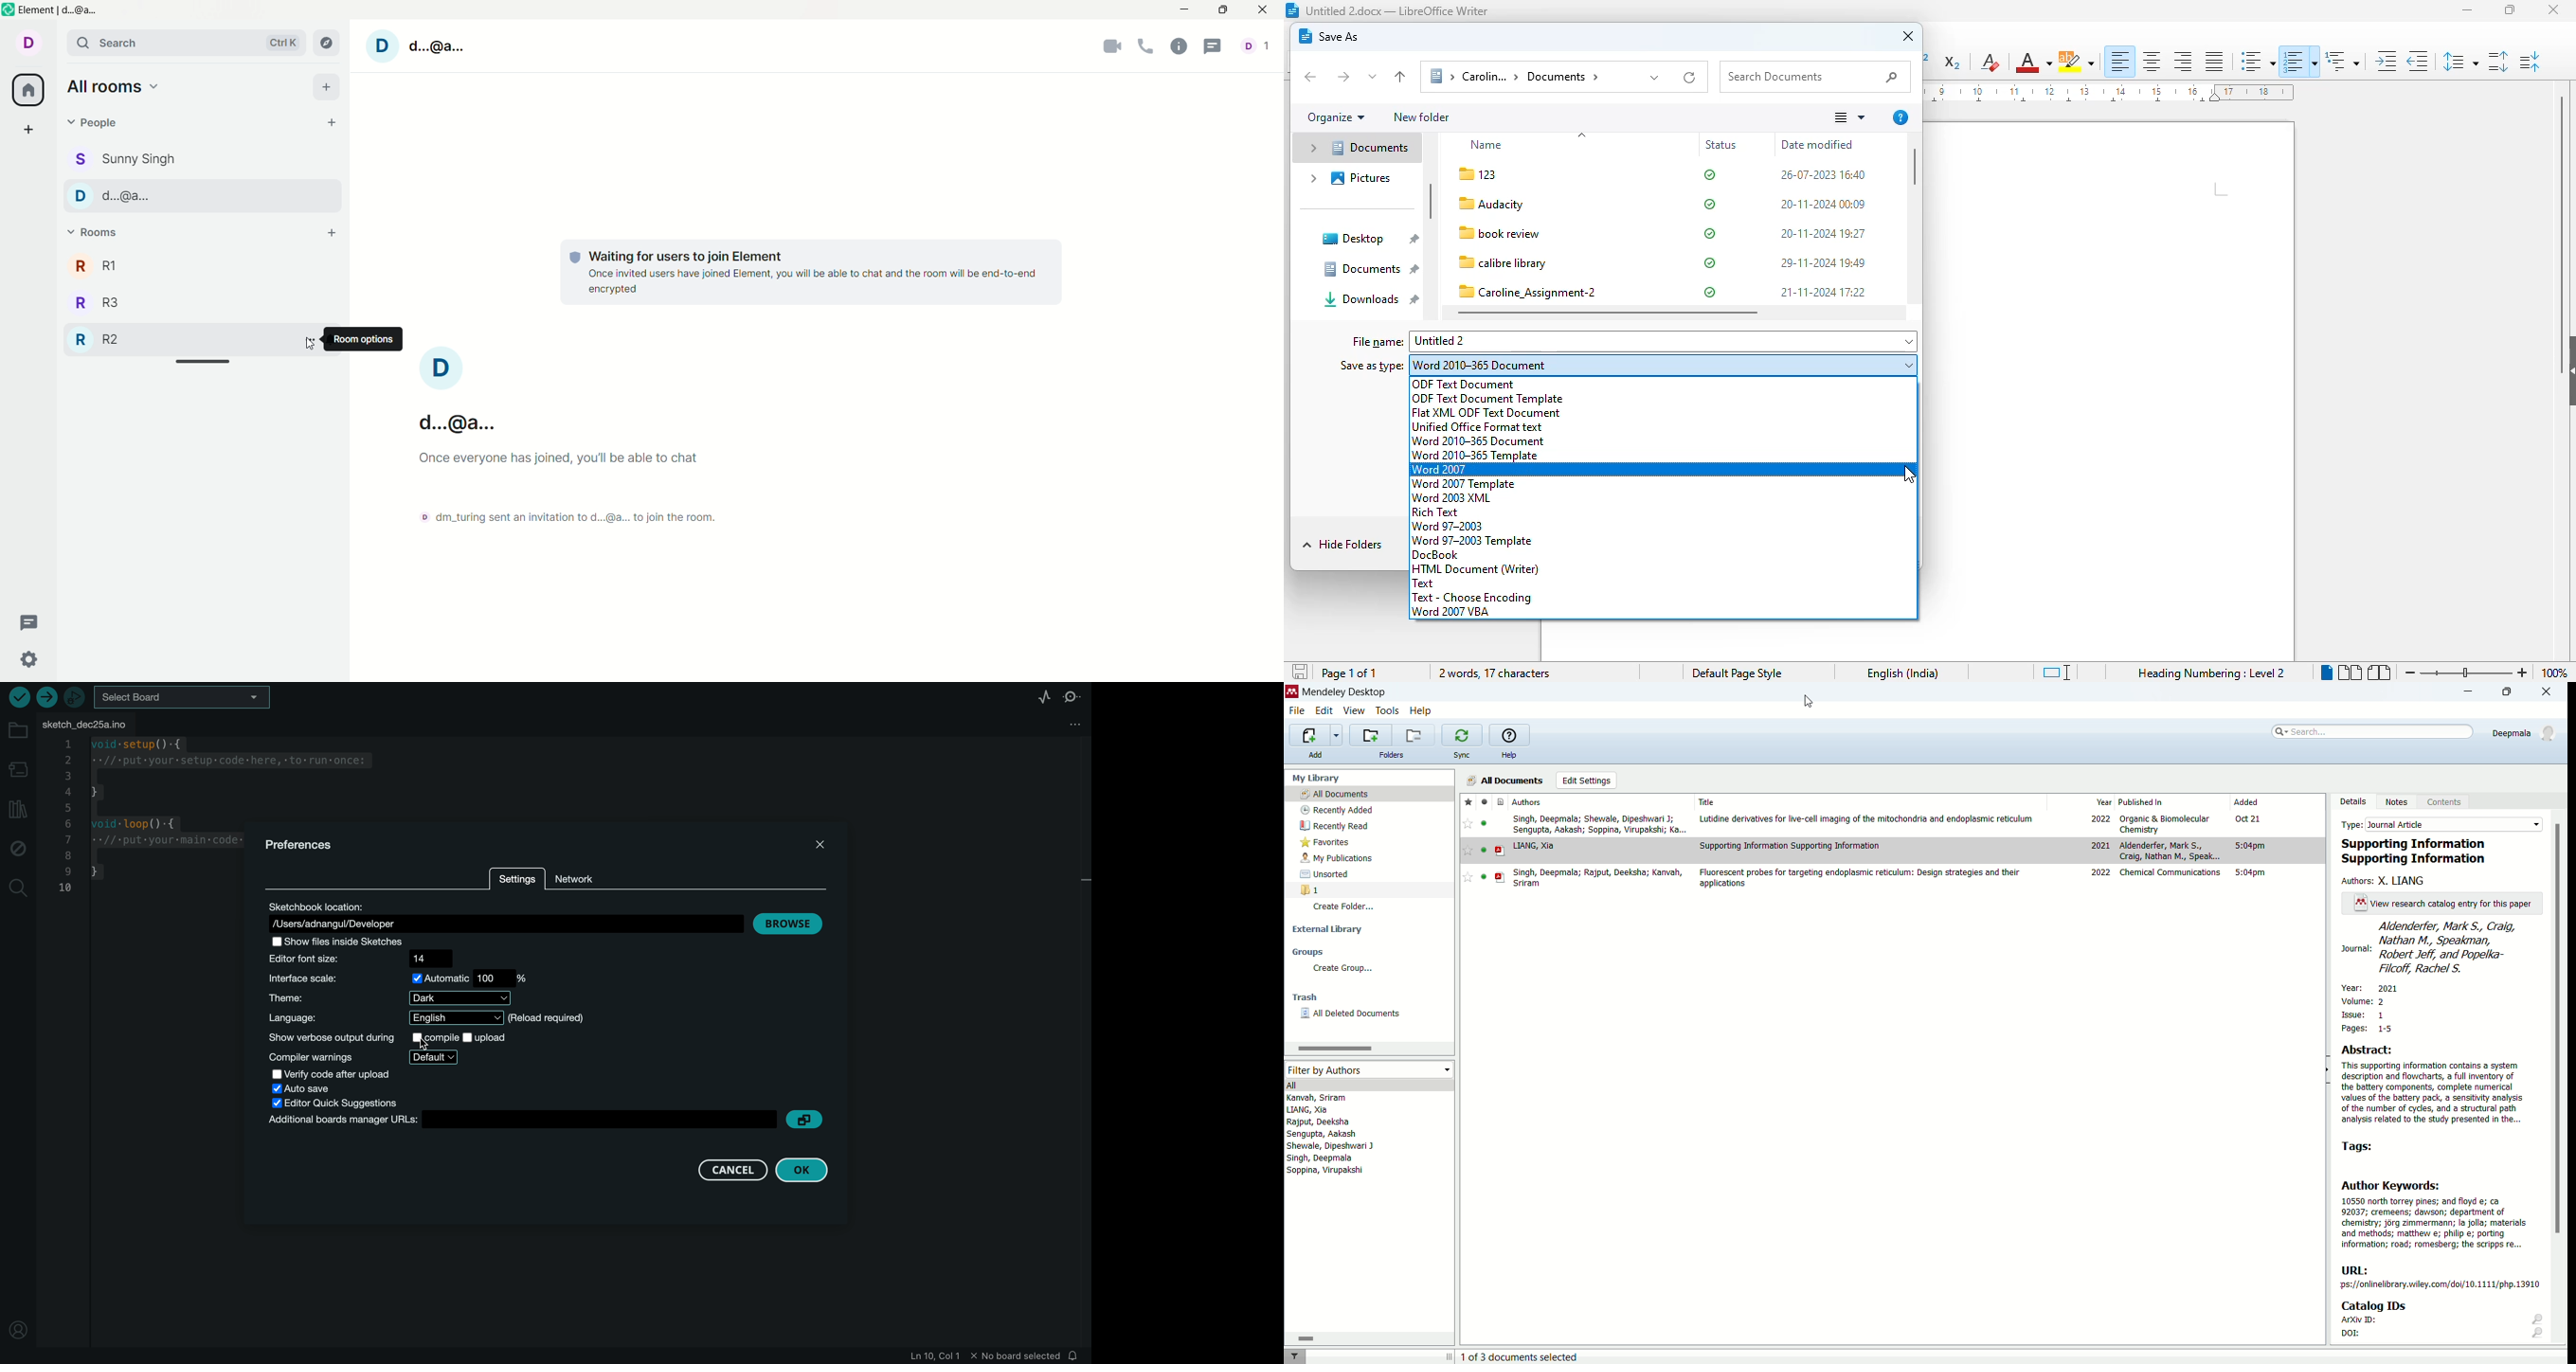 This screenshot has width=2576, height=1372. I want to click on justified, so click(2214, 61).